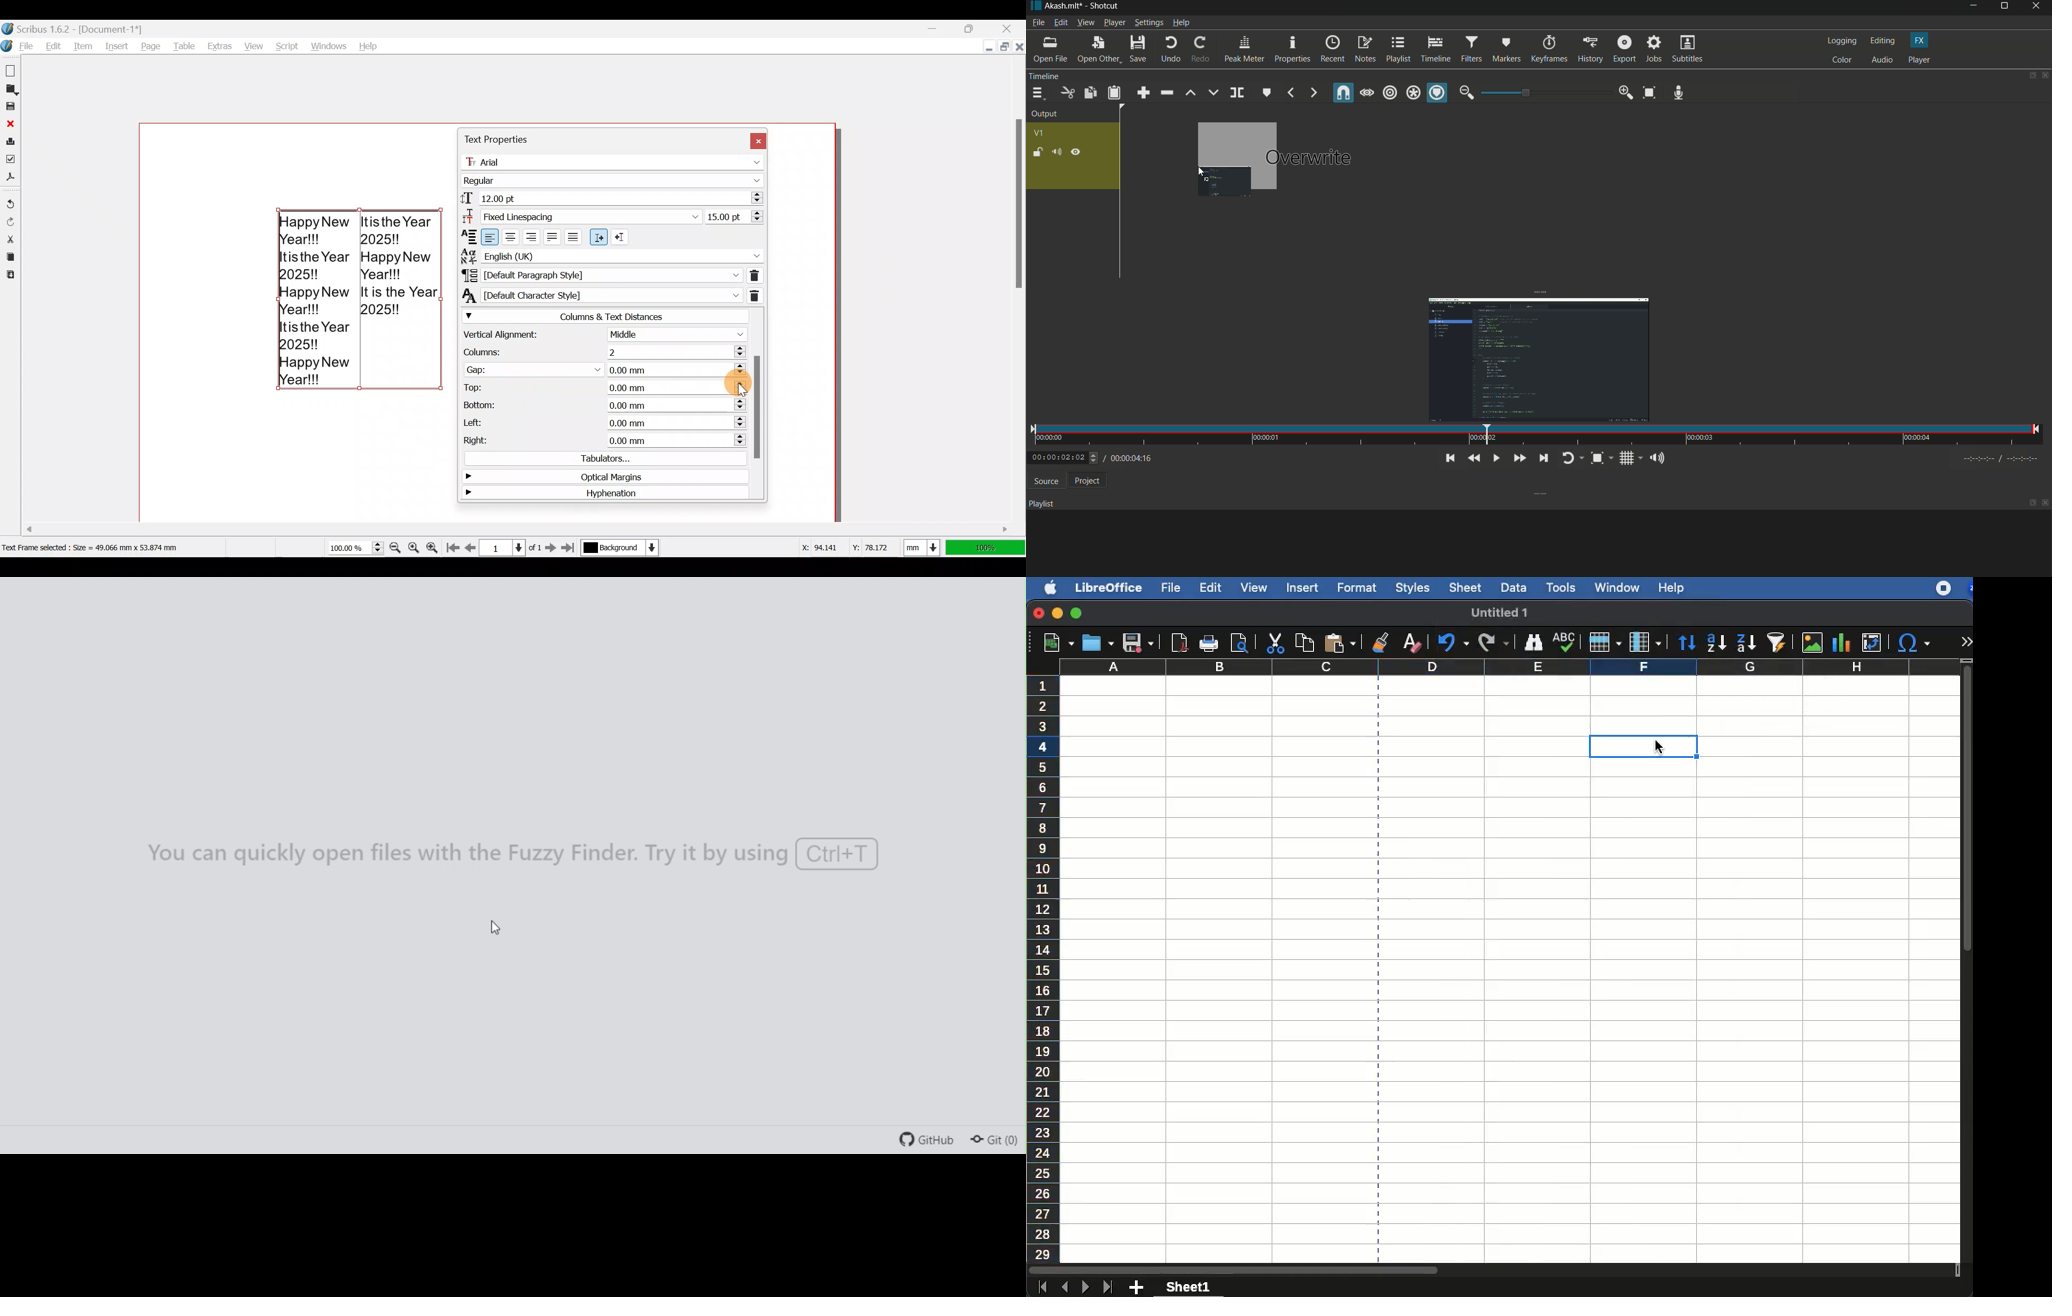  Describe the element at coordinates (285, 43) in the screenshot. I see `Script` at that location.